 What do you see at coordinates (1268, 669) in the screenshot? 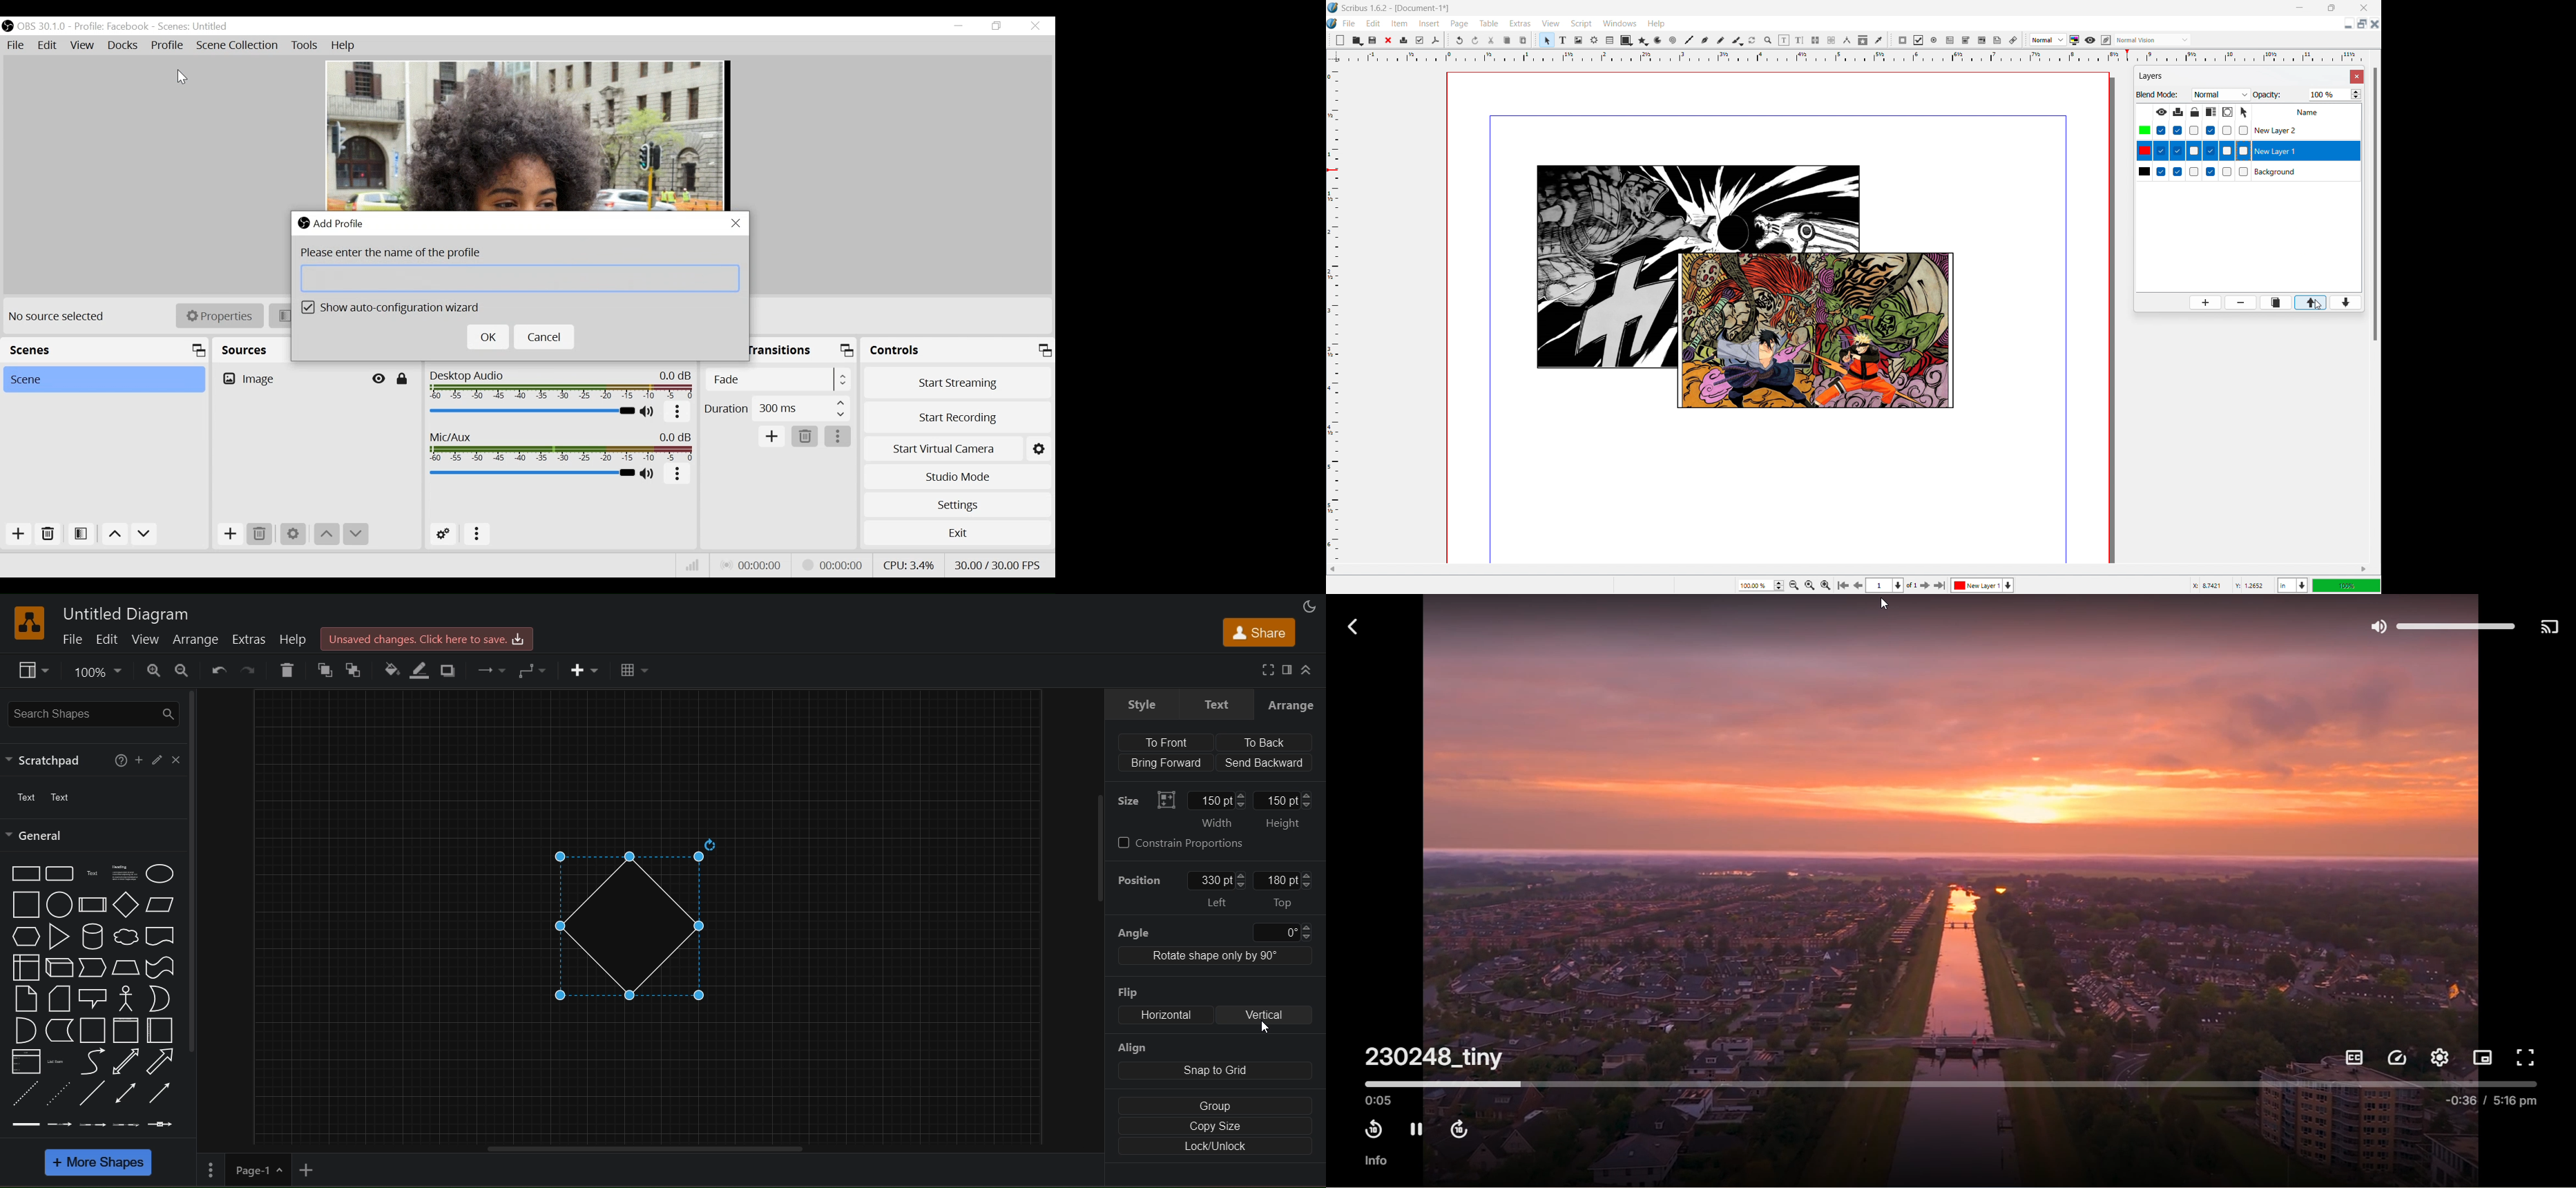
I see `fullscreen` at bounding box center [1268, 669].